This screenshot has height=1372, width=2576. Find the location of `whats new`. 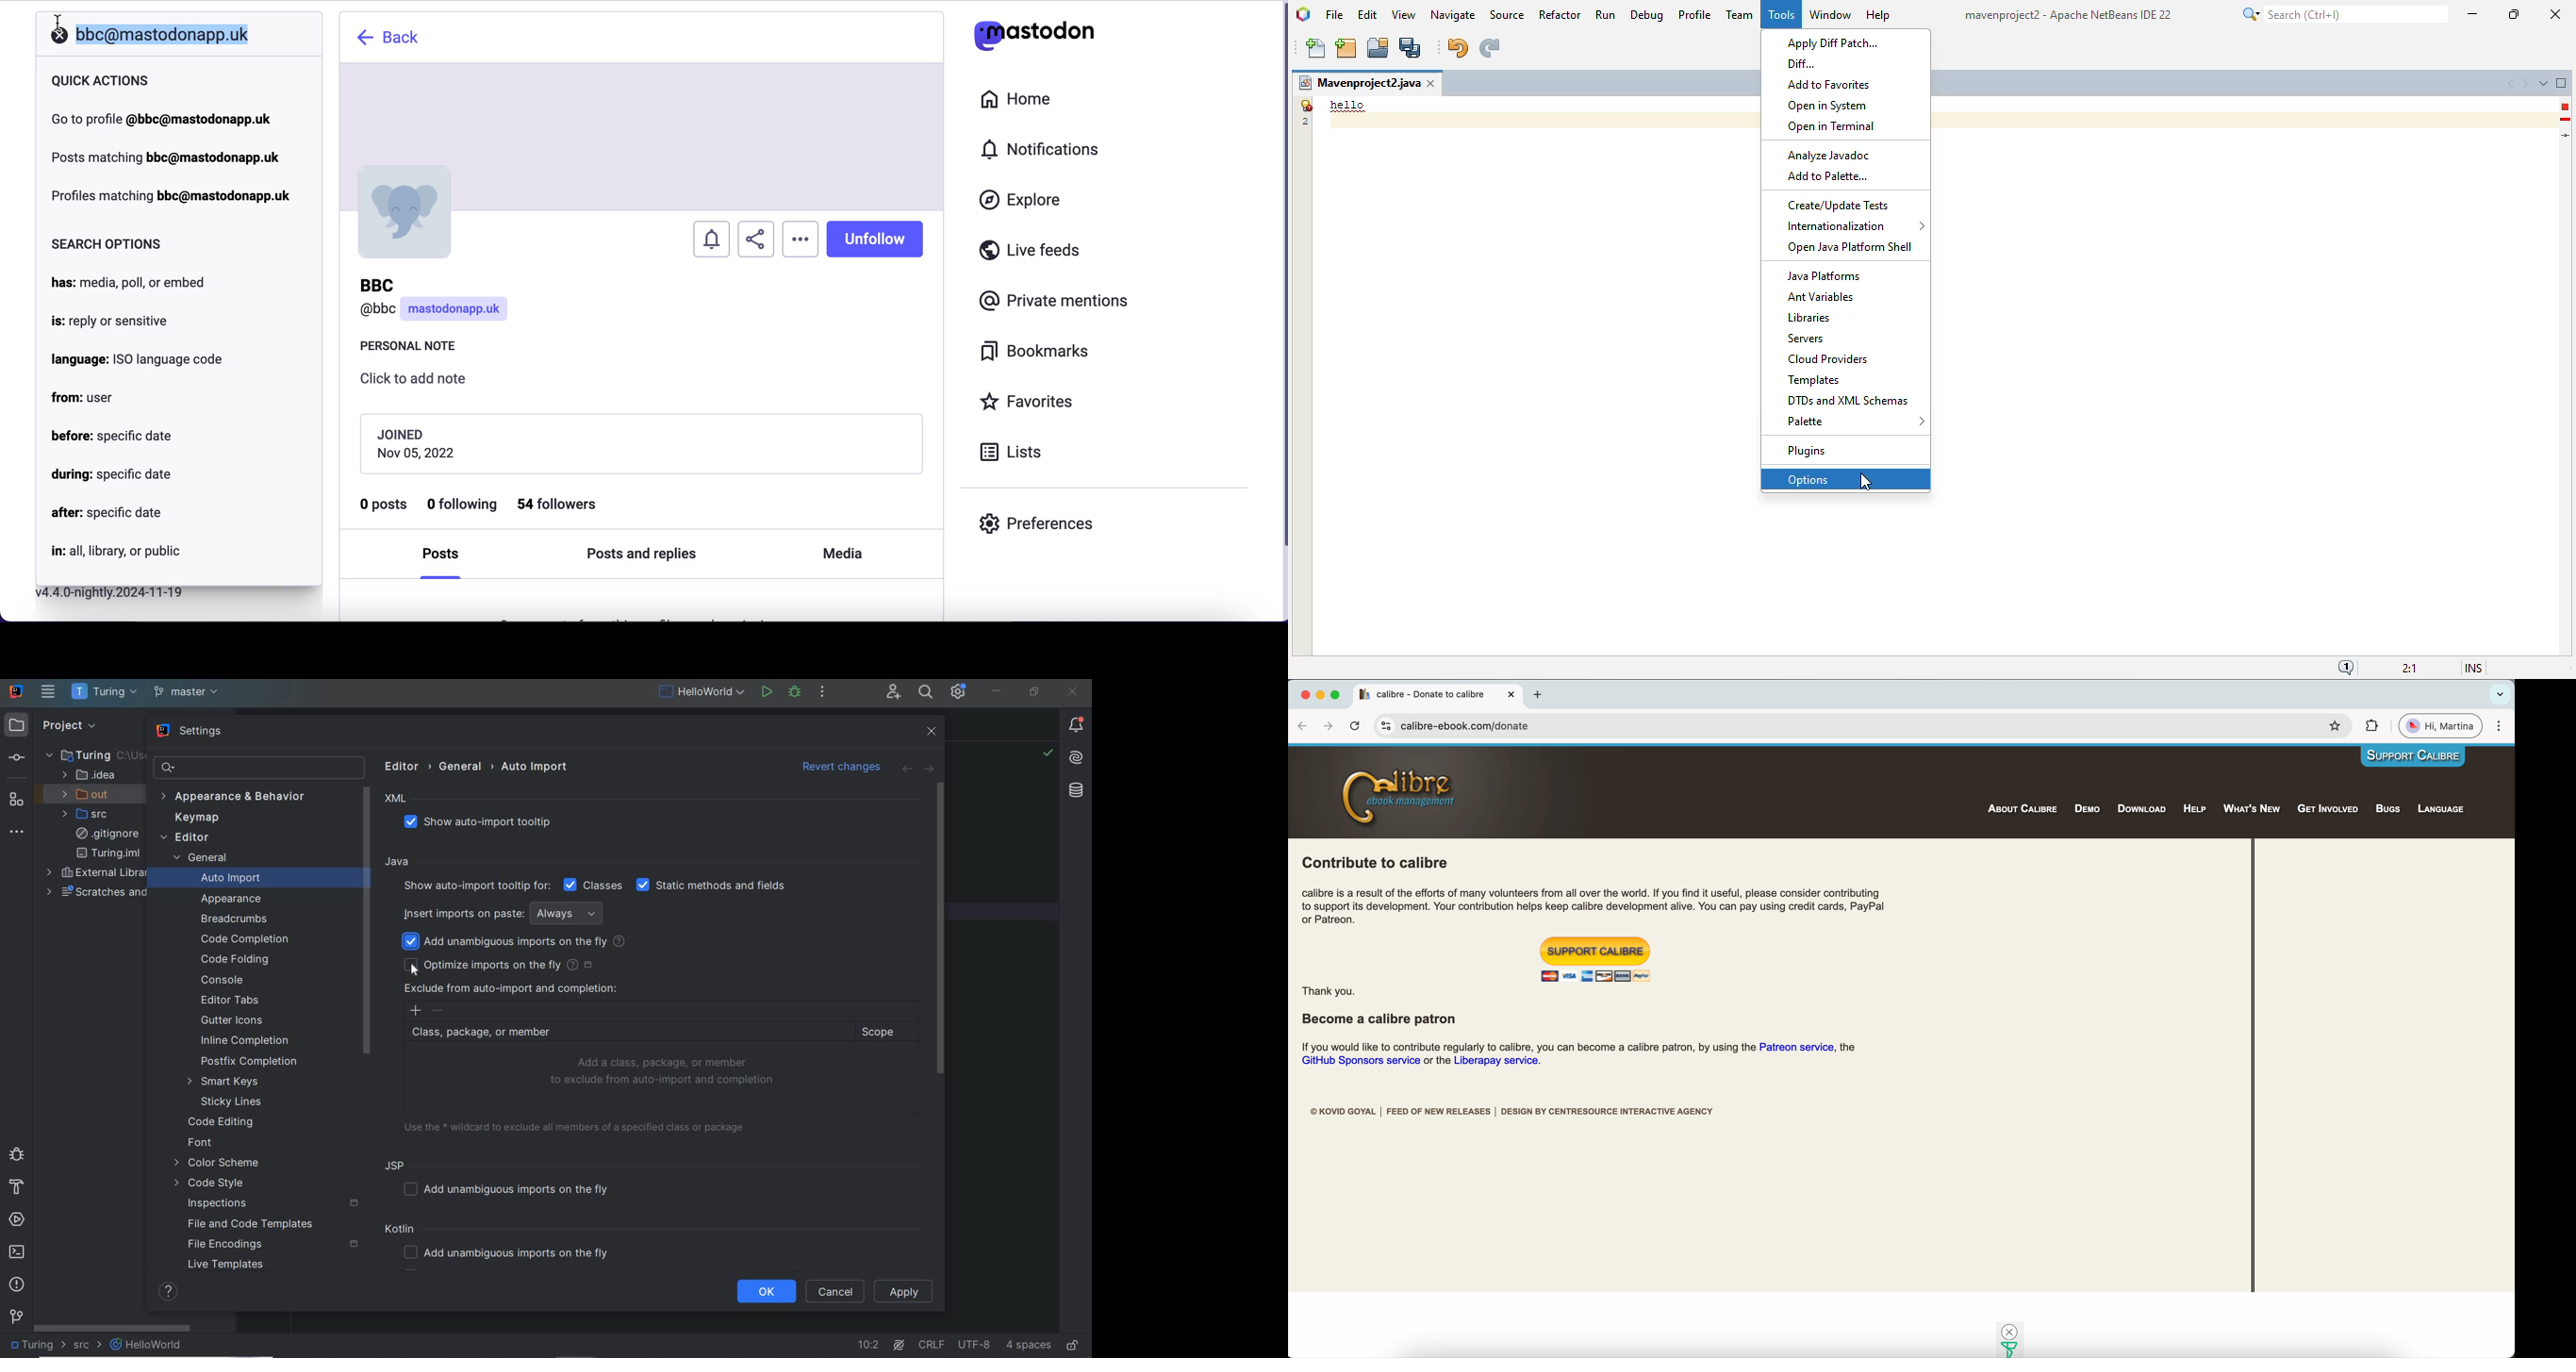

whats new is located at coordinates (2253, 809).